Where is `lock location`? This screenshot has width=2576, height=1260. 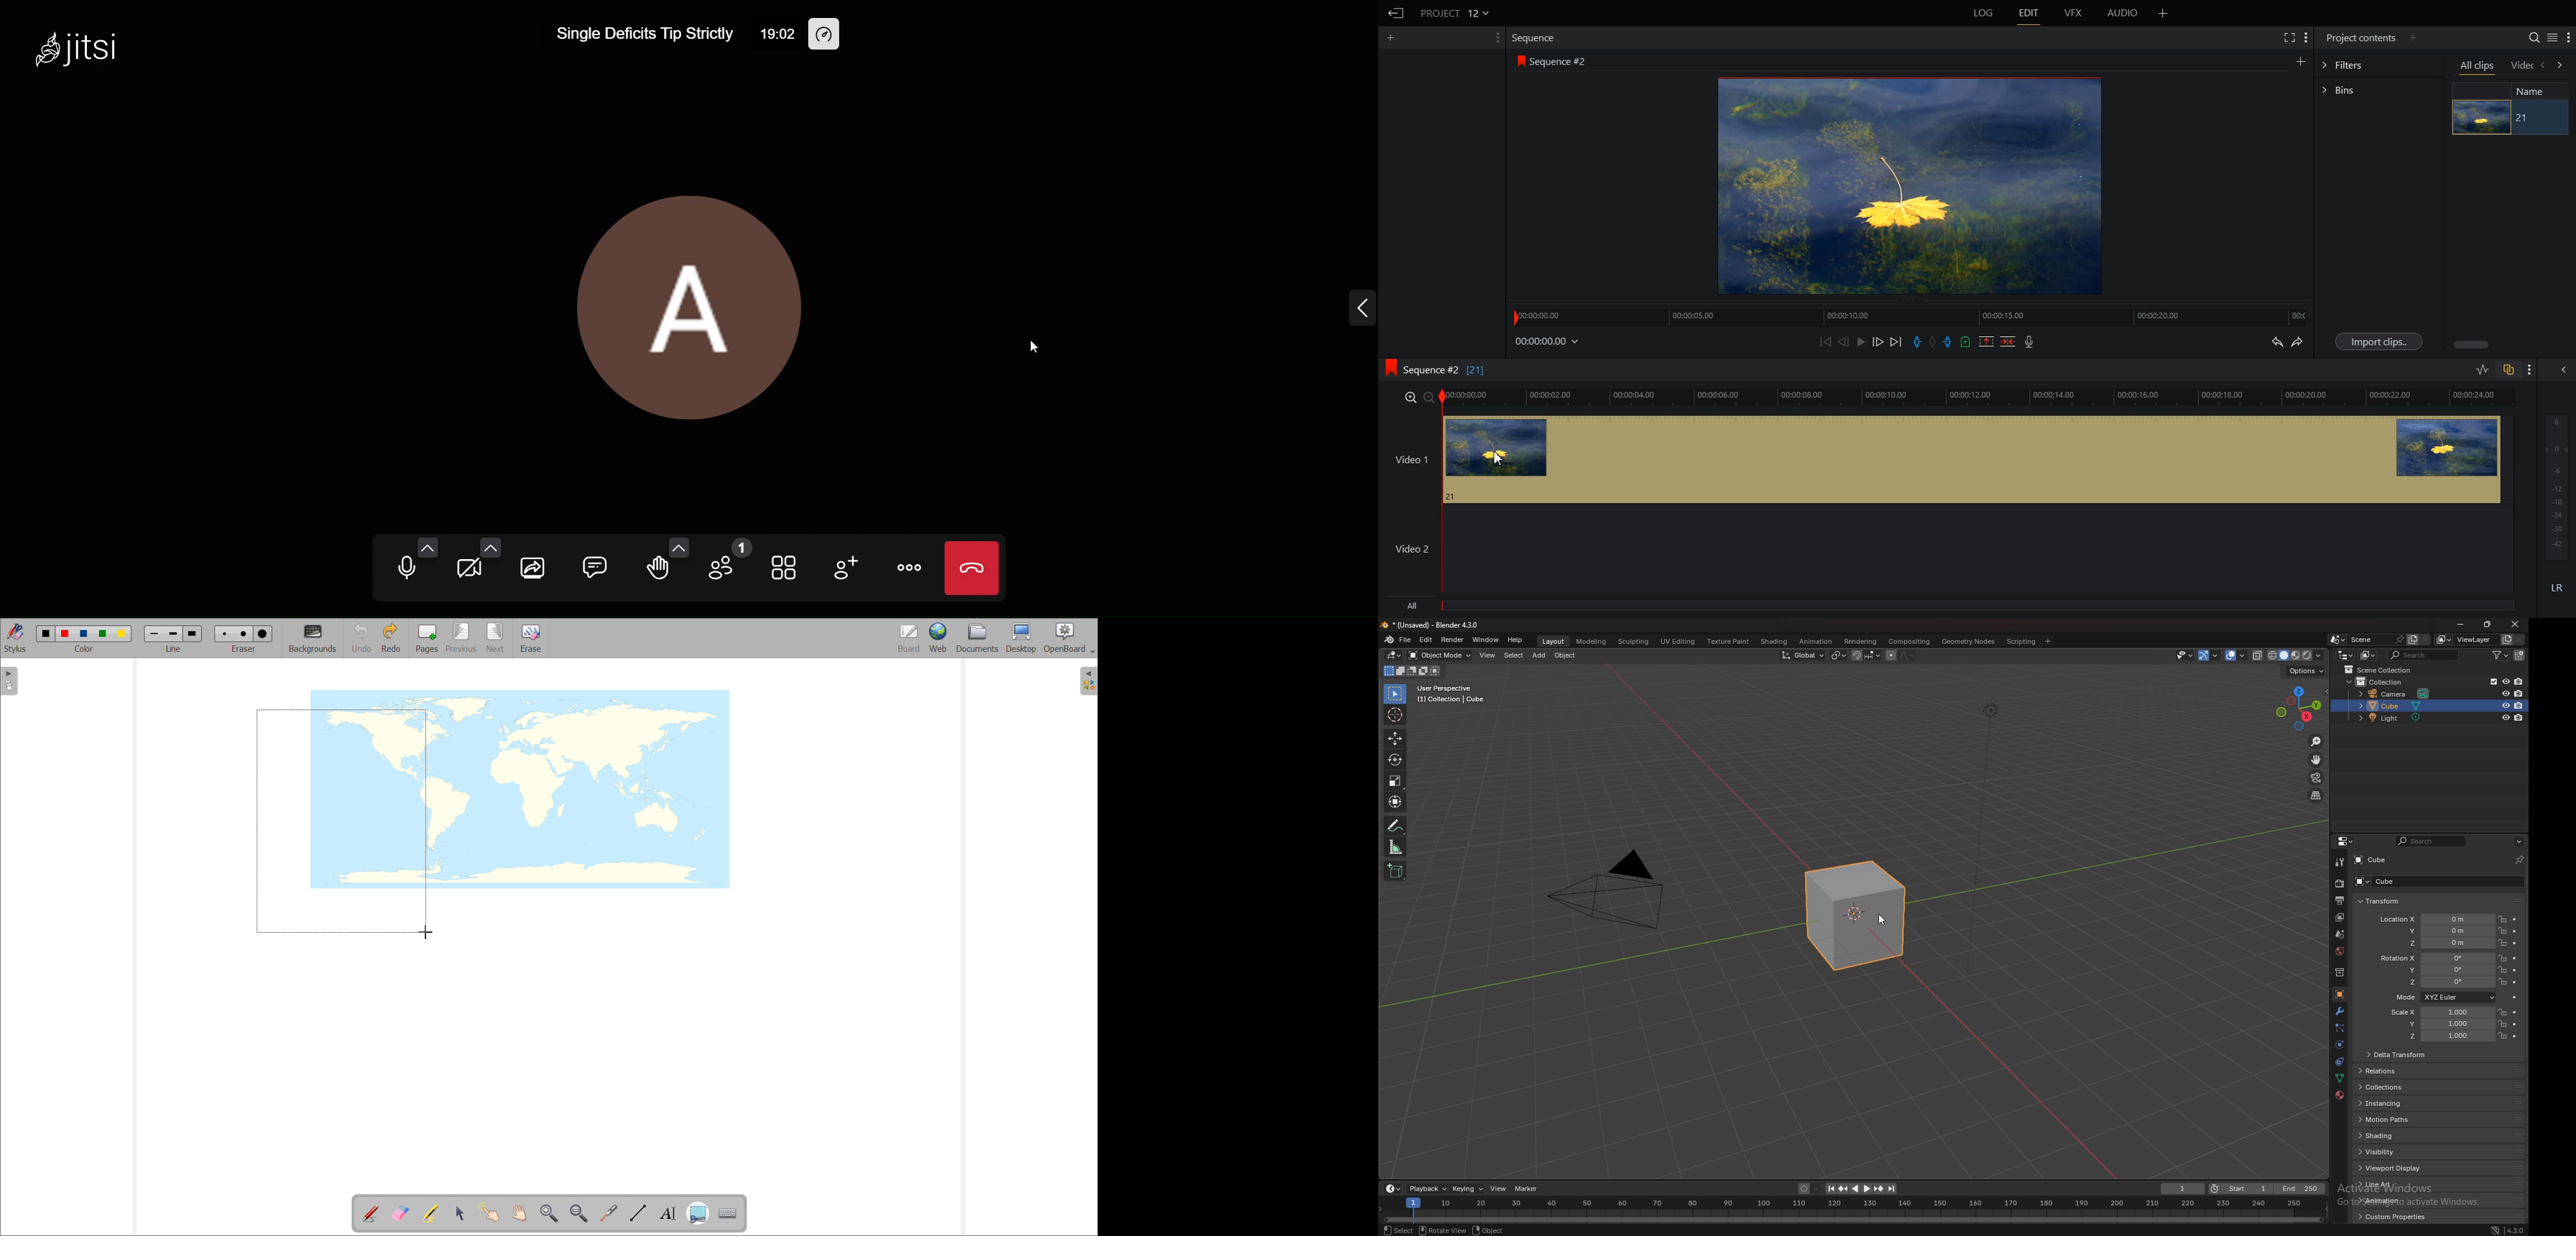 lock location is located at coordinates (2503, 943).